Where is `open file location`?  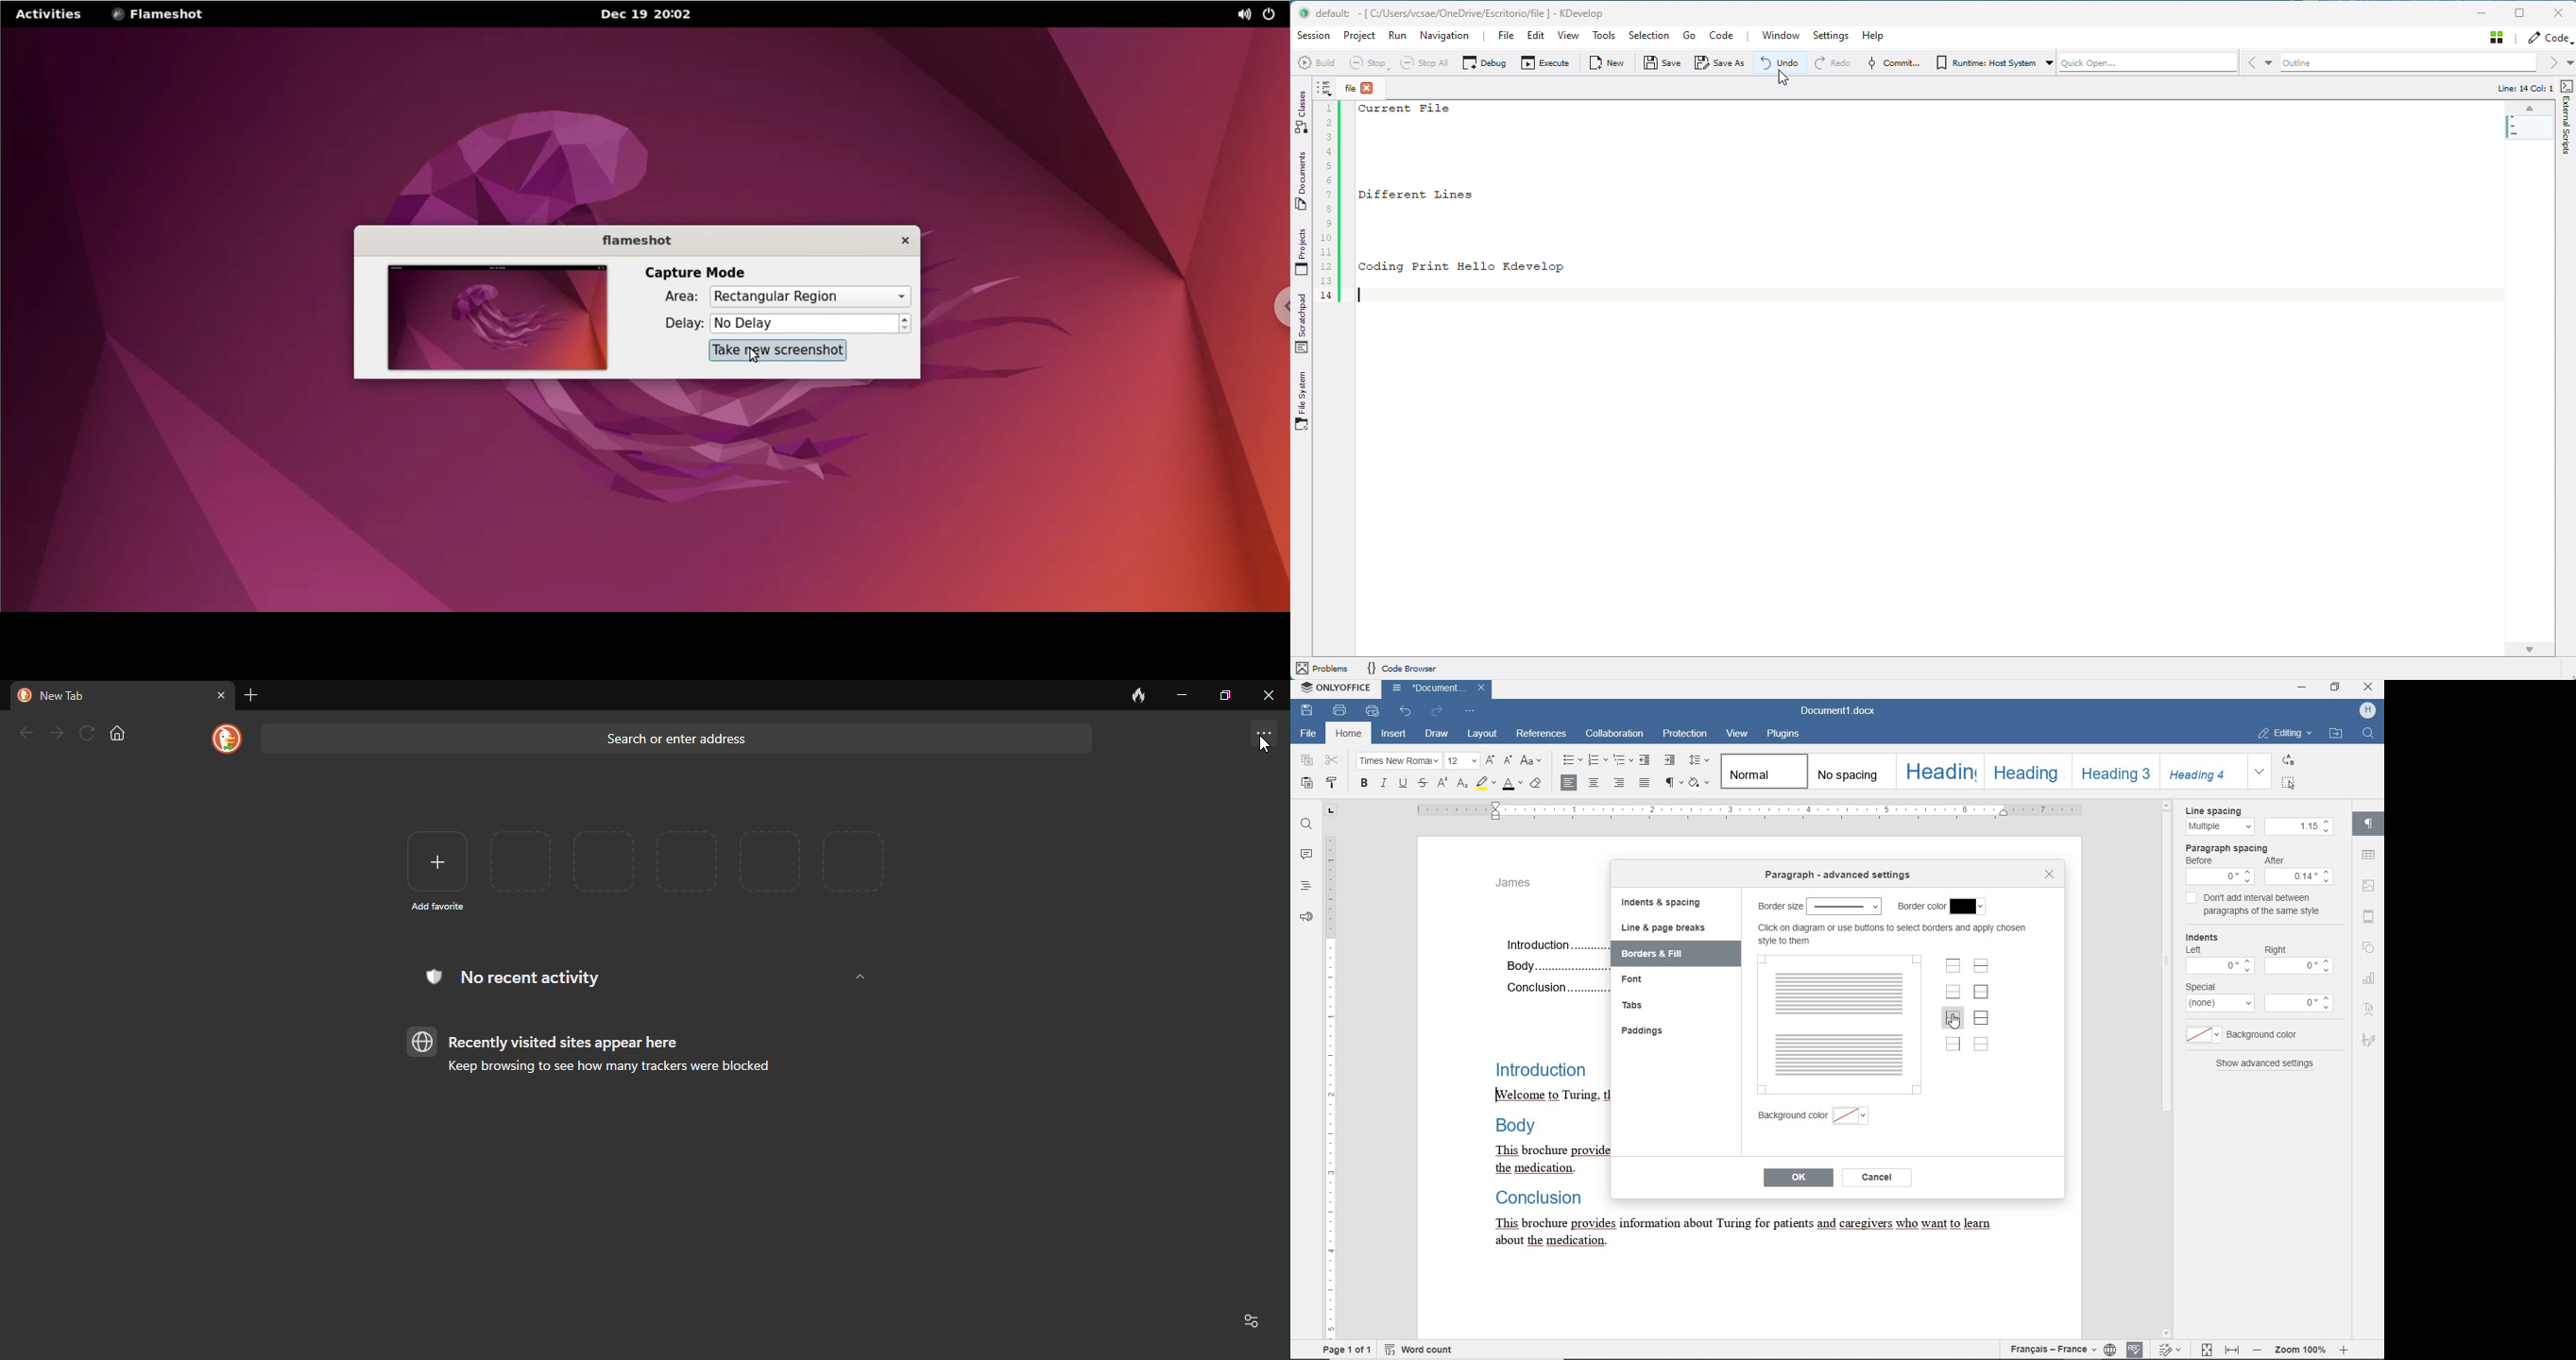
open file location is located at coordinates (2336, 735).